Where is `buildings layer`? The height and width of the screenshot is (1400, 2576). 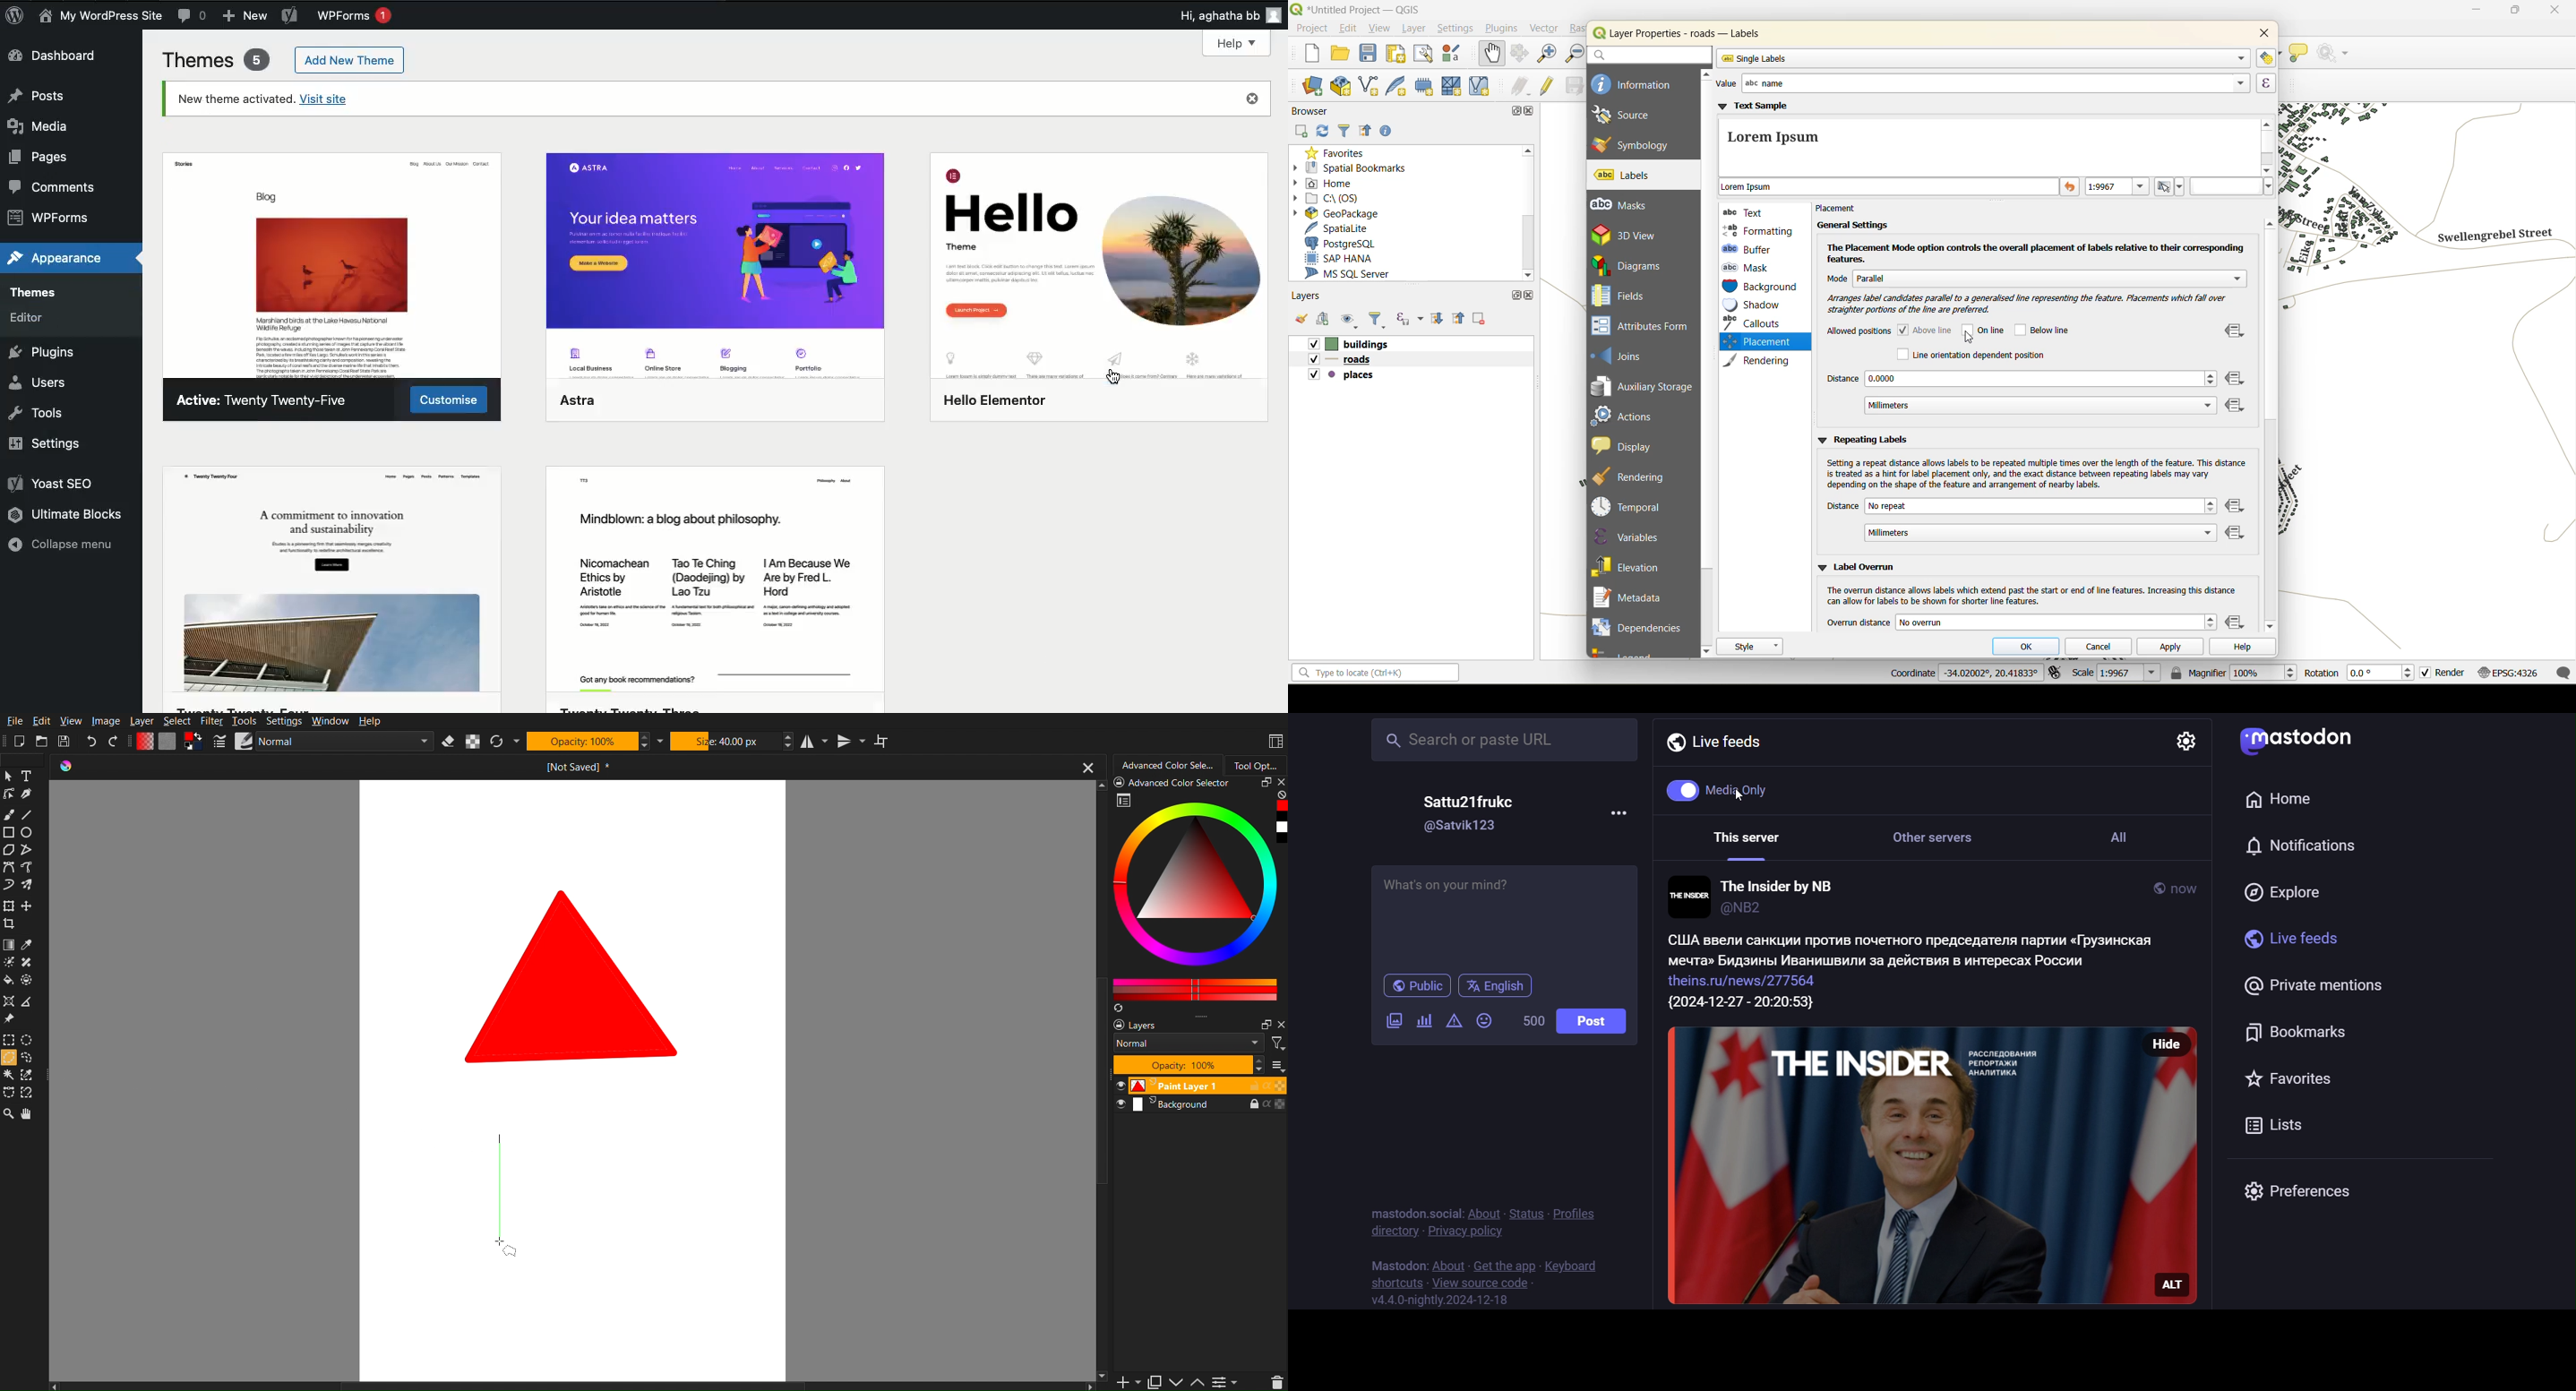 buildings layer is located at coordinates (1353, 345).